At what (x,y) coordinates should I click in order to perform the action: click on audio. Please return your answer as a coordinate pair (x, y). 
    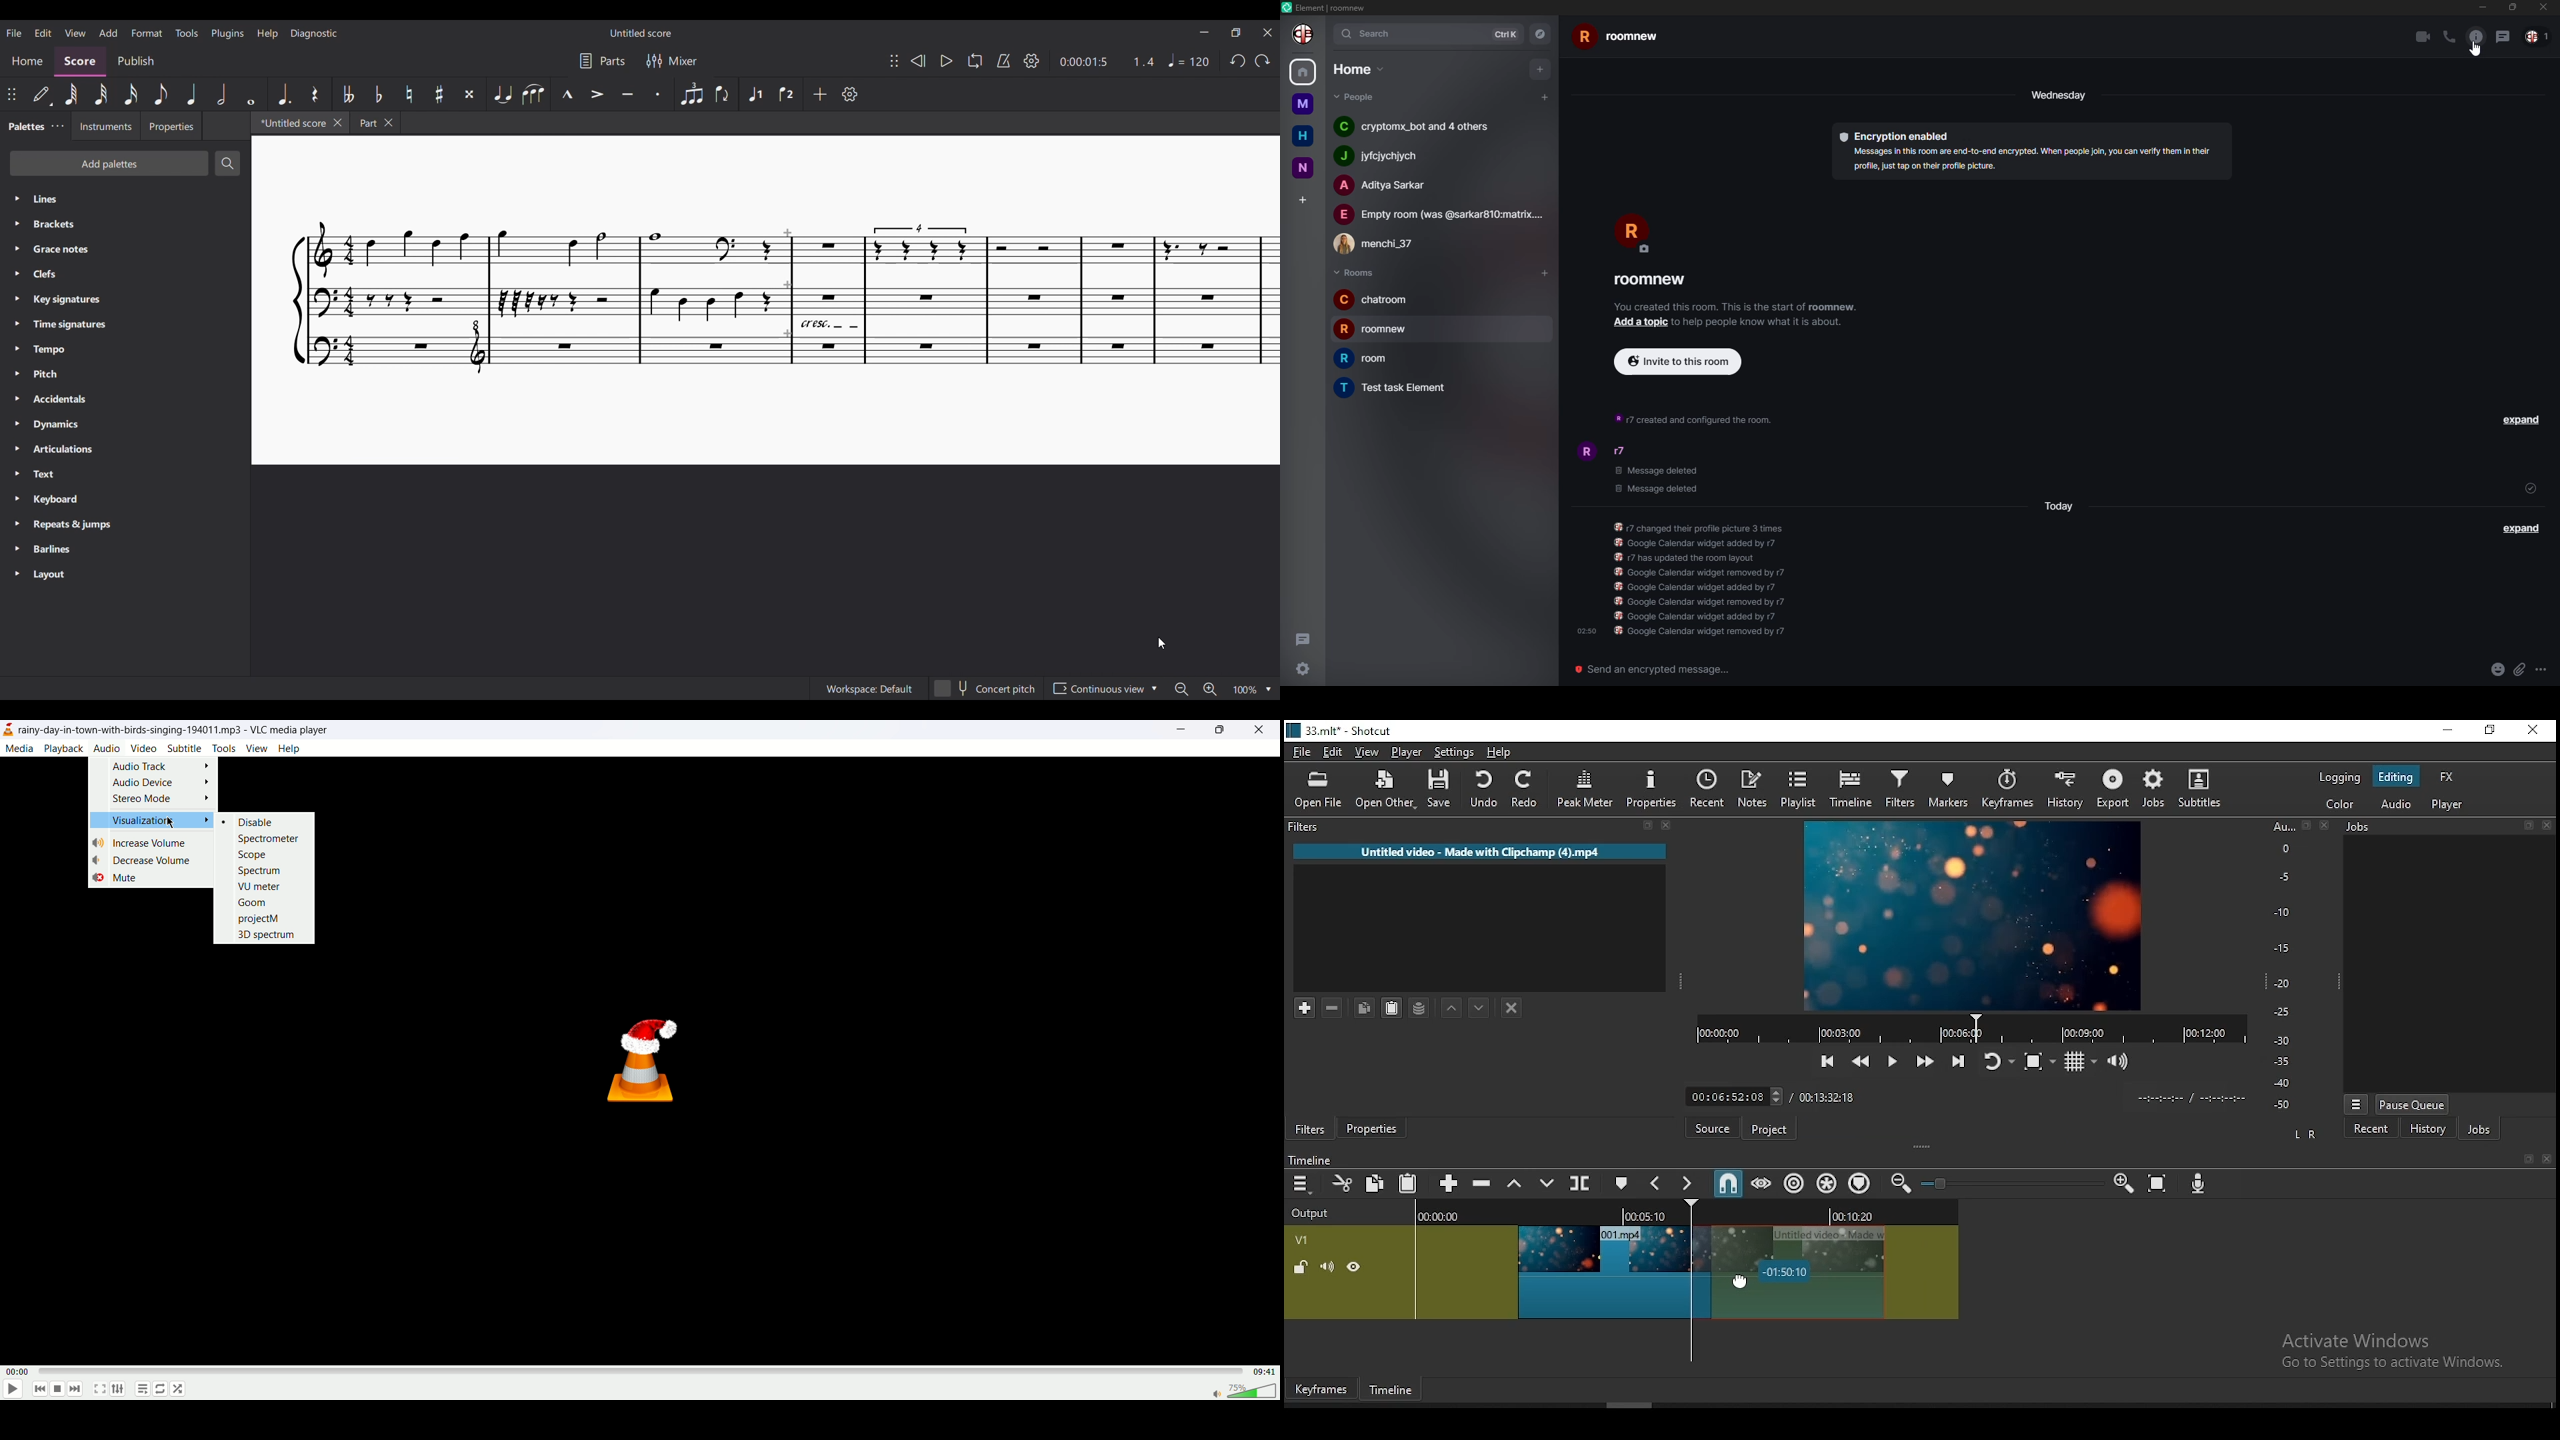
    Looking at the image, I should click on (2398, 804).